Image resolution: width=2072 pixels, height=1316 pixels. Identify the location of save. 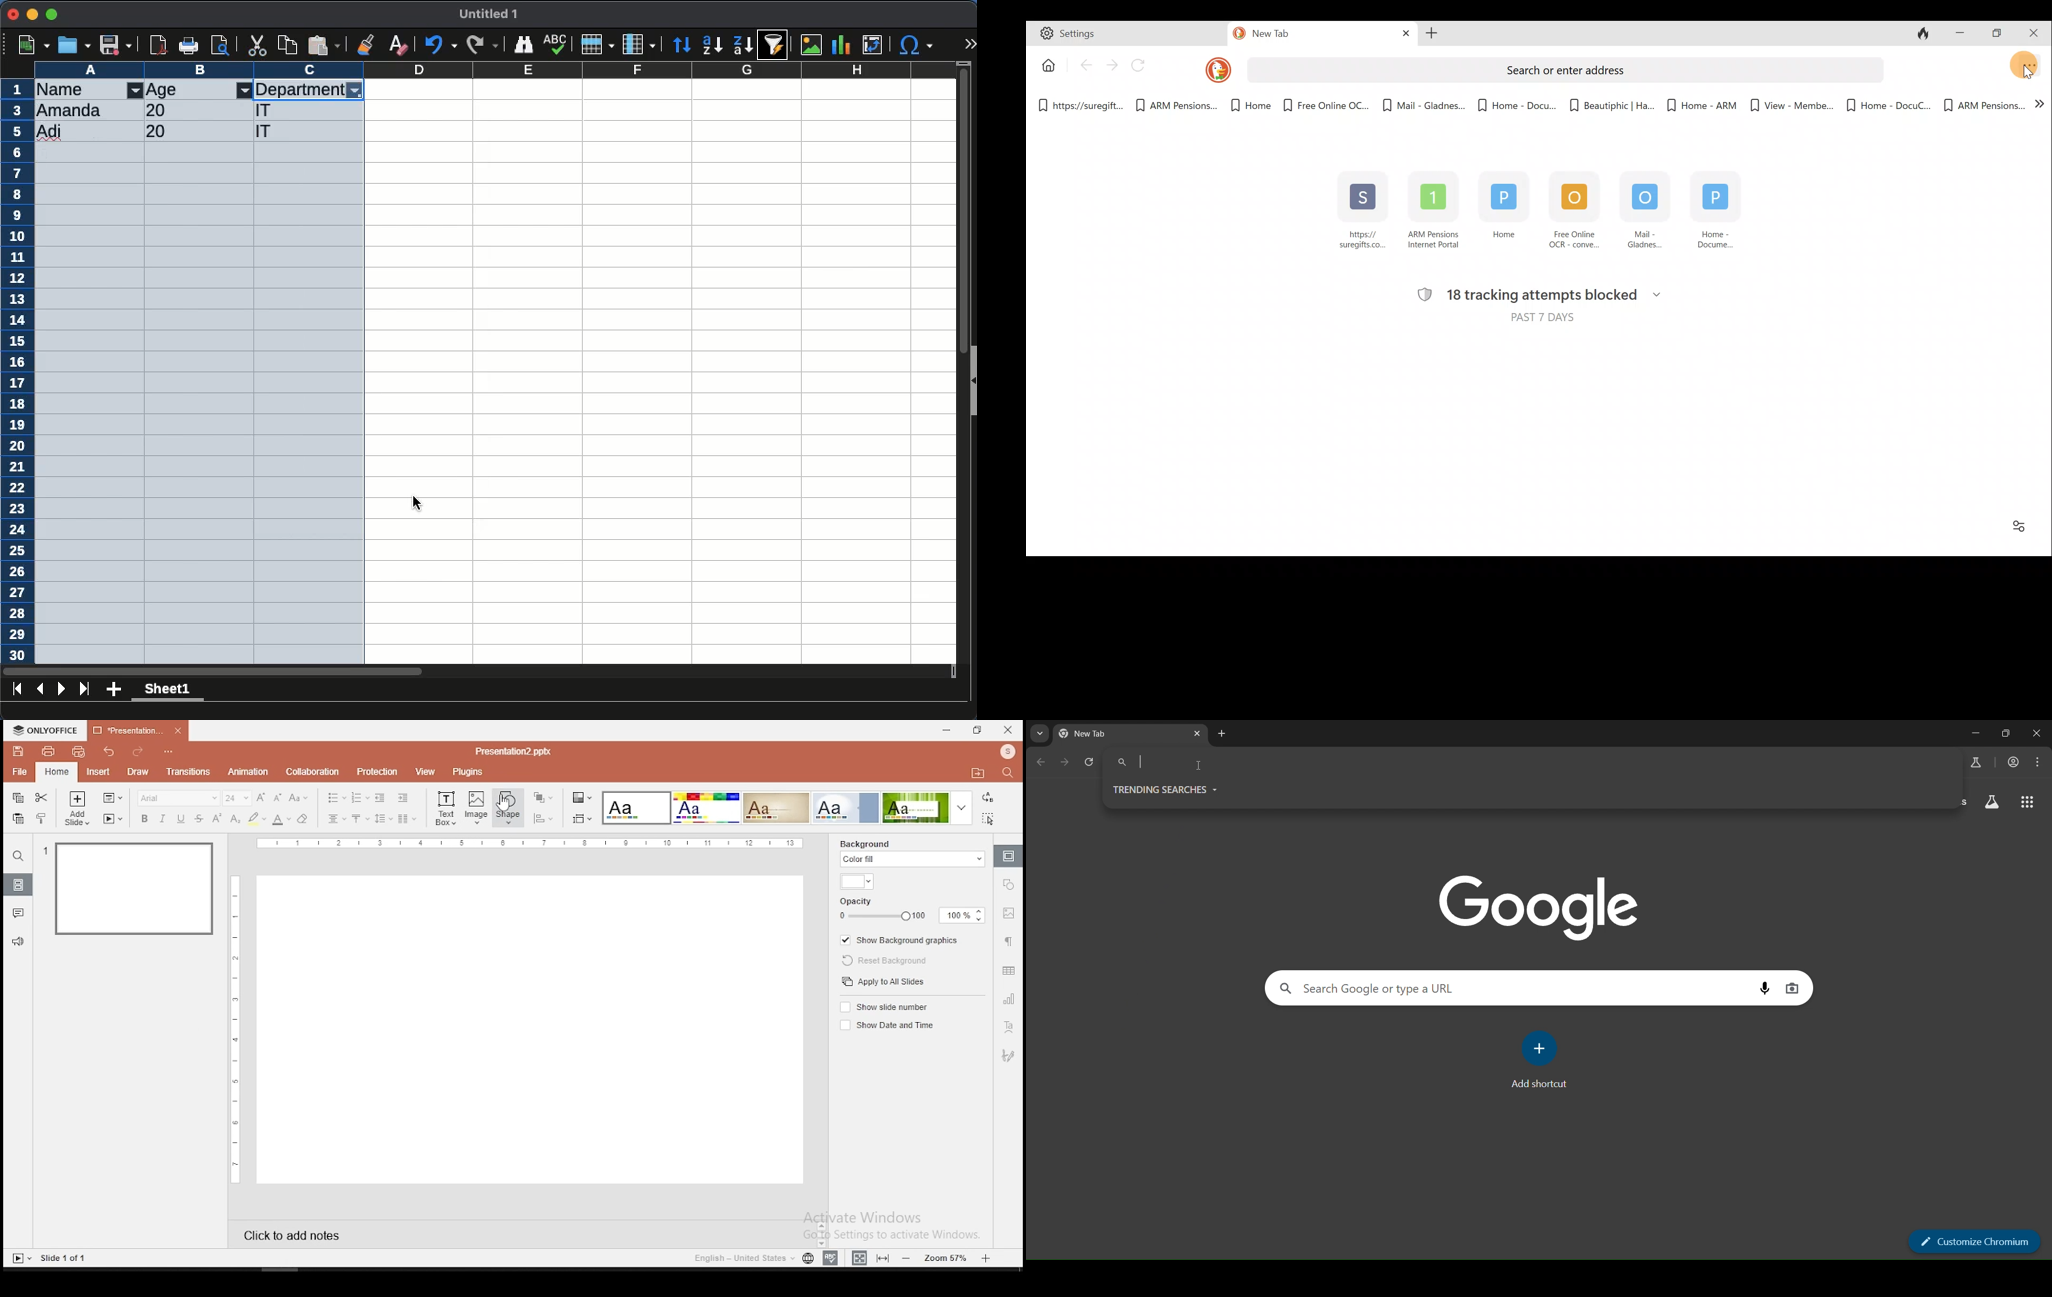
(18, 751).